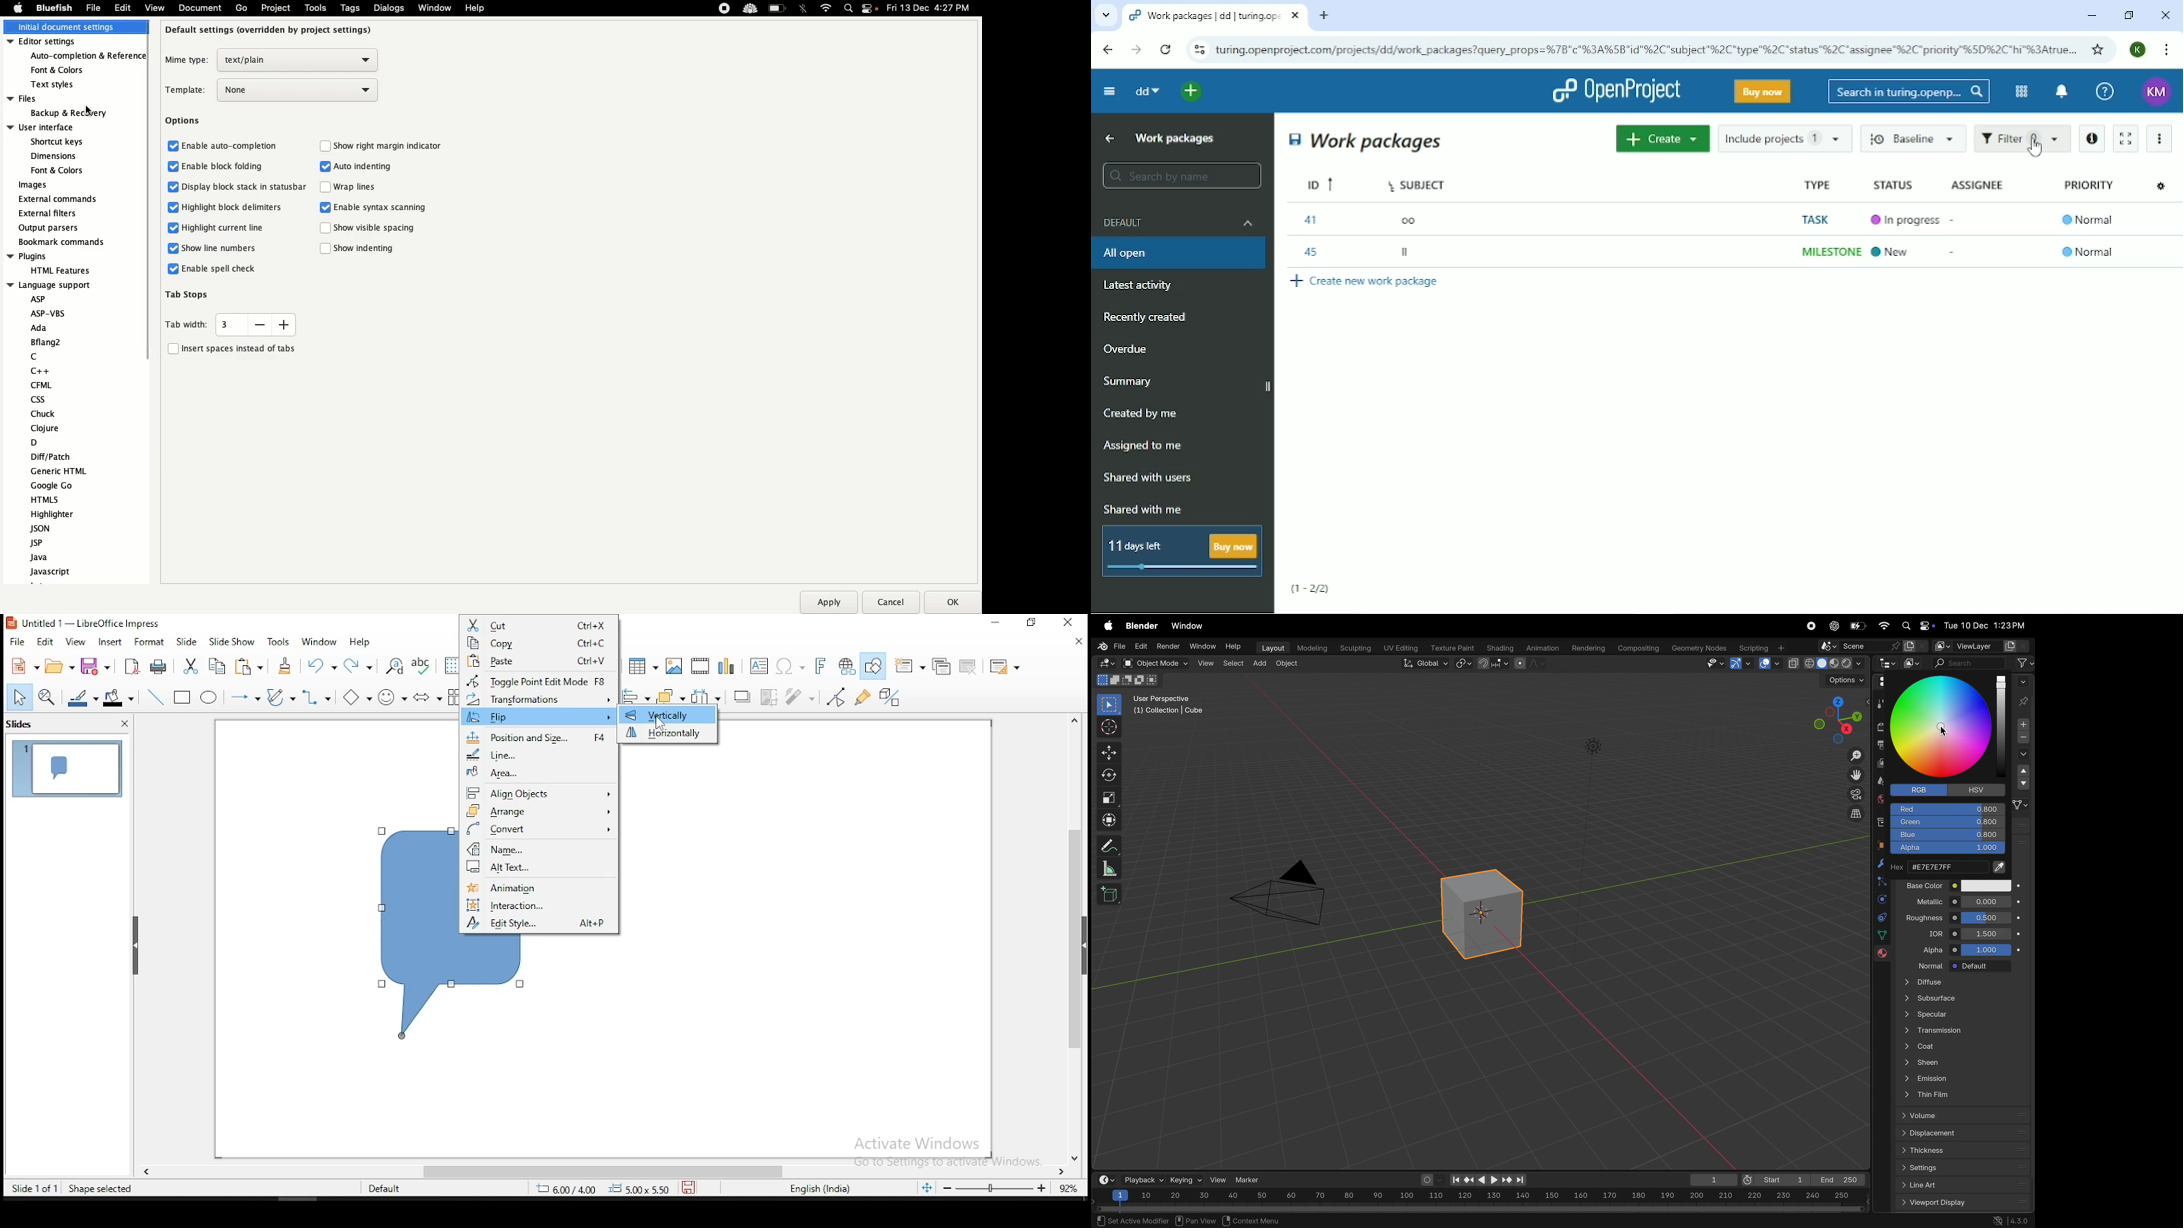  Describe the element at coordinates (1879, 764) in the screenshot. I see `view layer` at that location.